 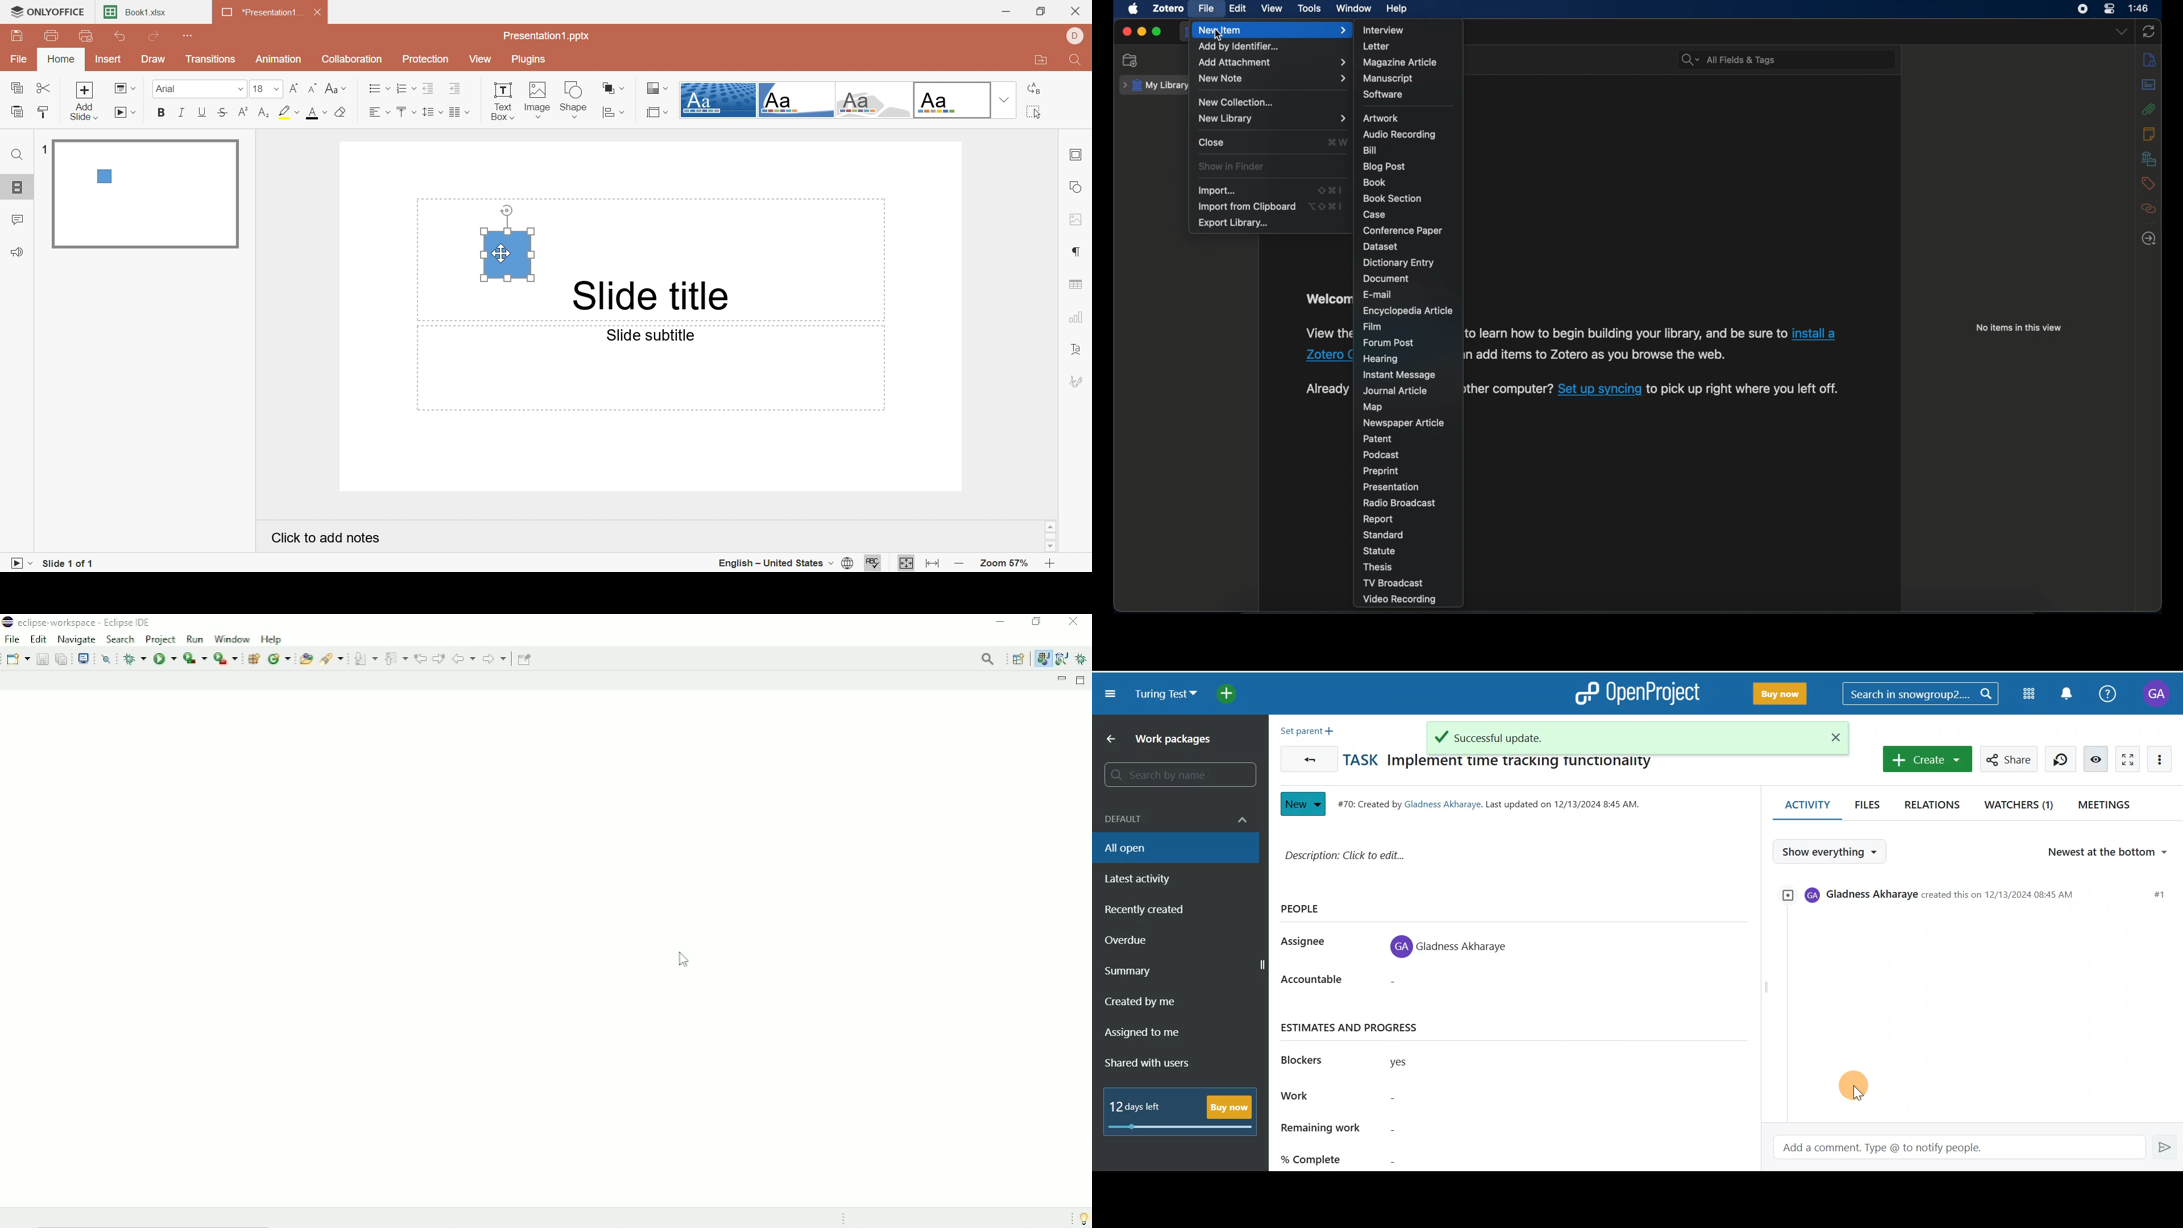 What do you see at coordinates (2150, 31) in the screenshot?
I see `sync` at bounding box center [2150, 31].